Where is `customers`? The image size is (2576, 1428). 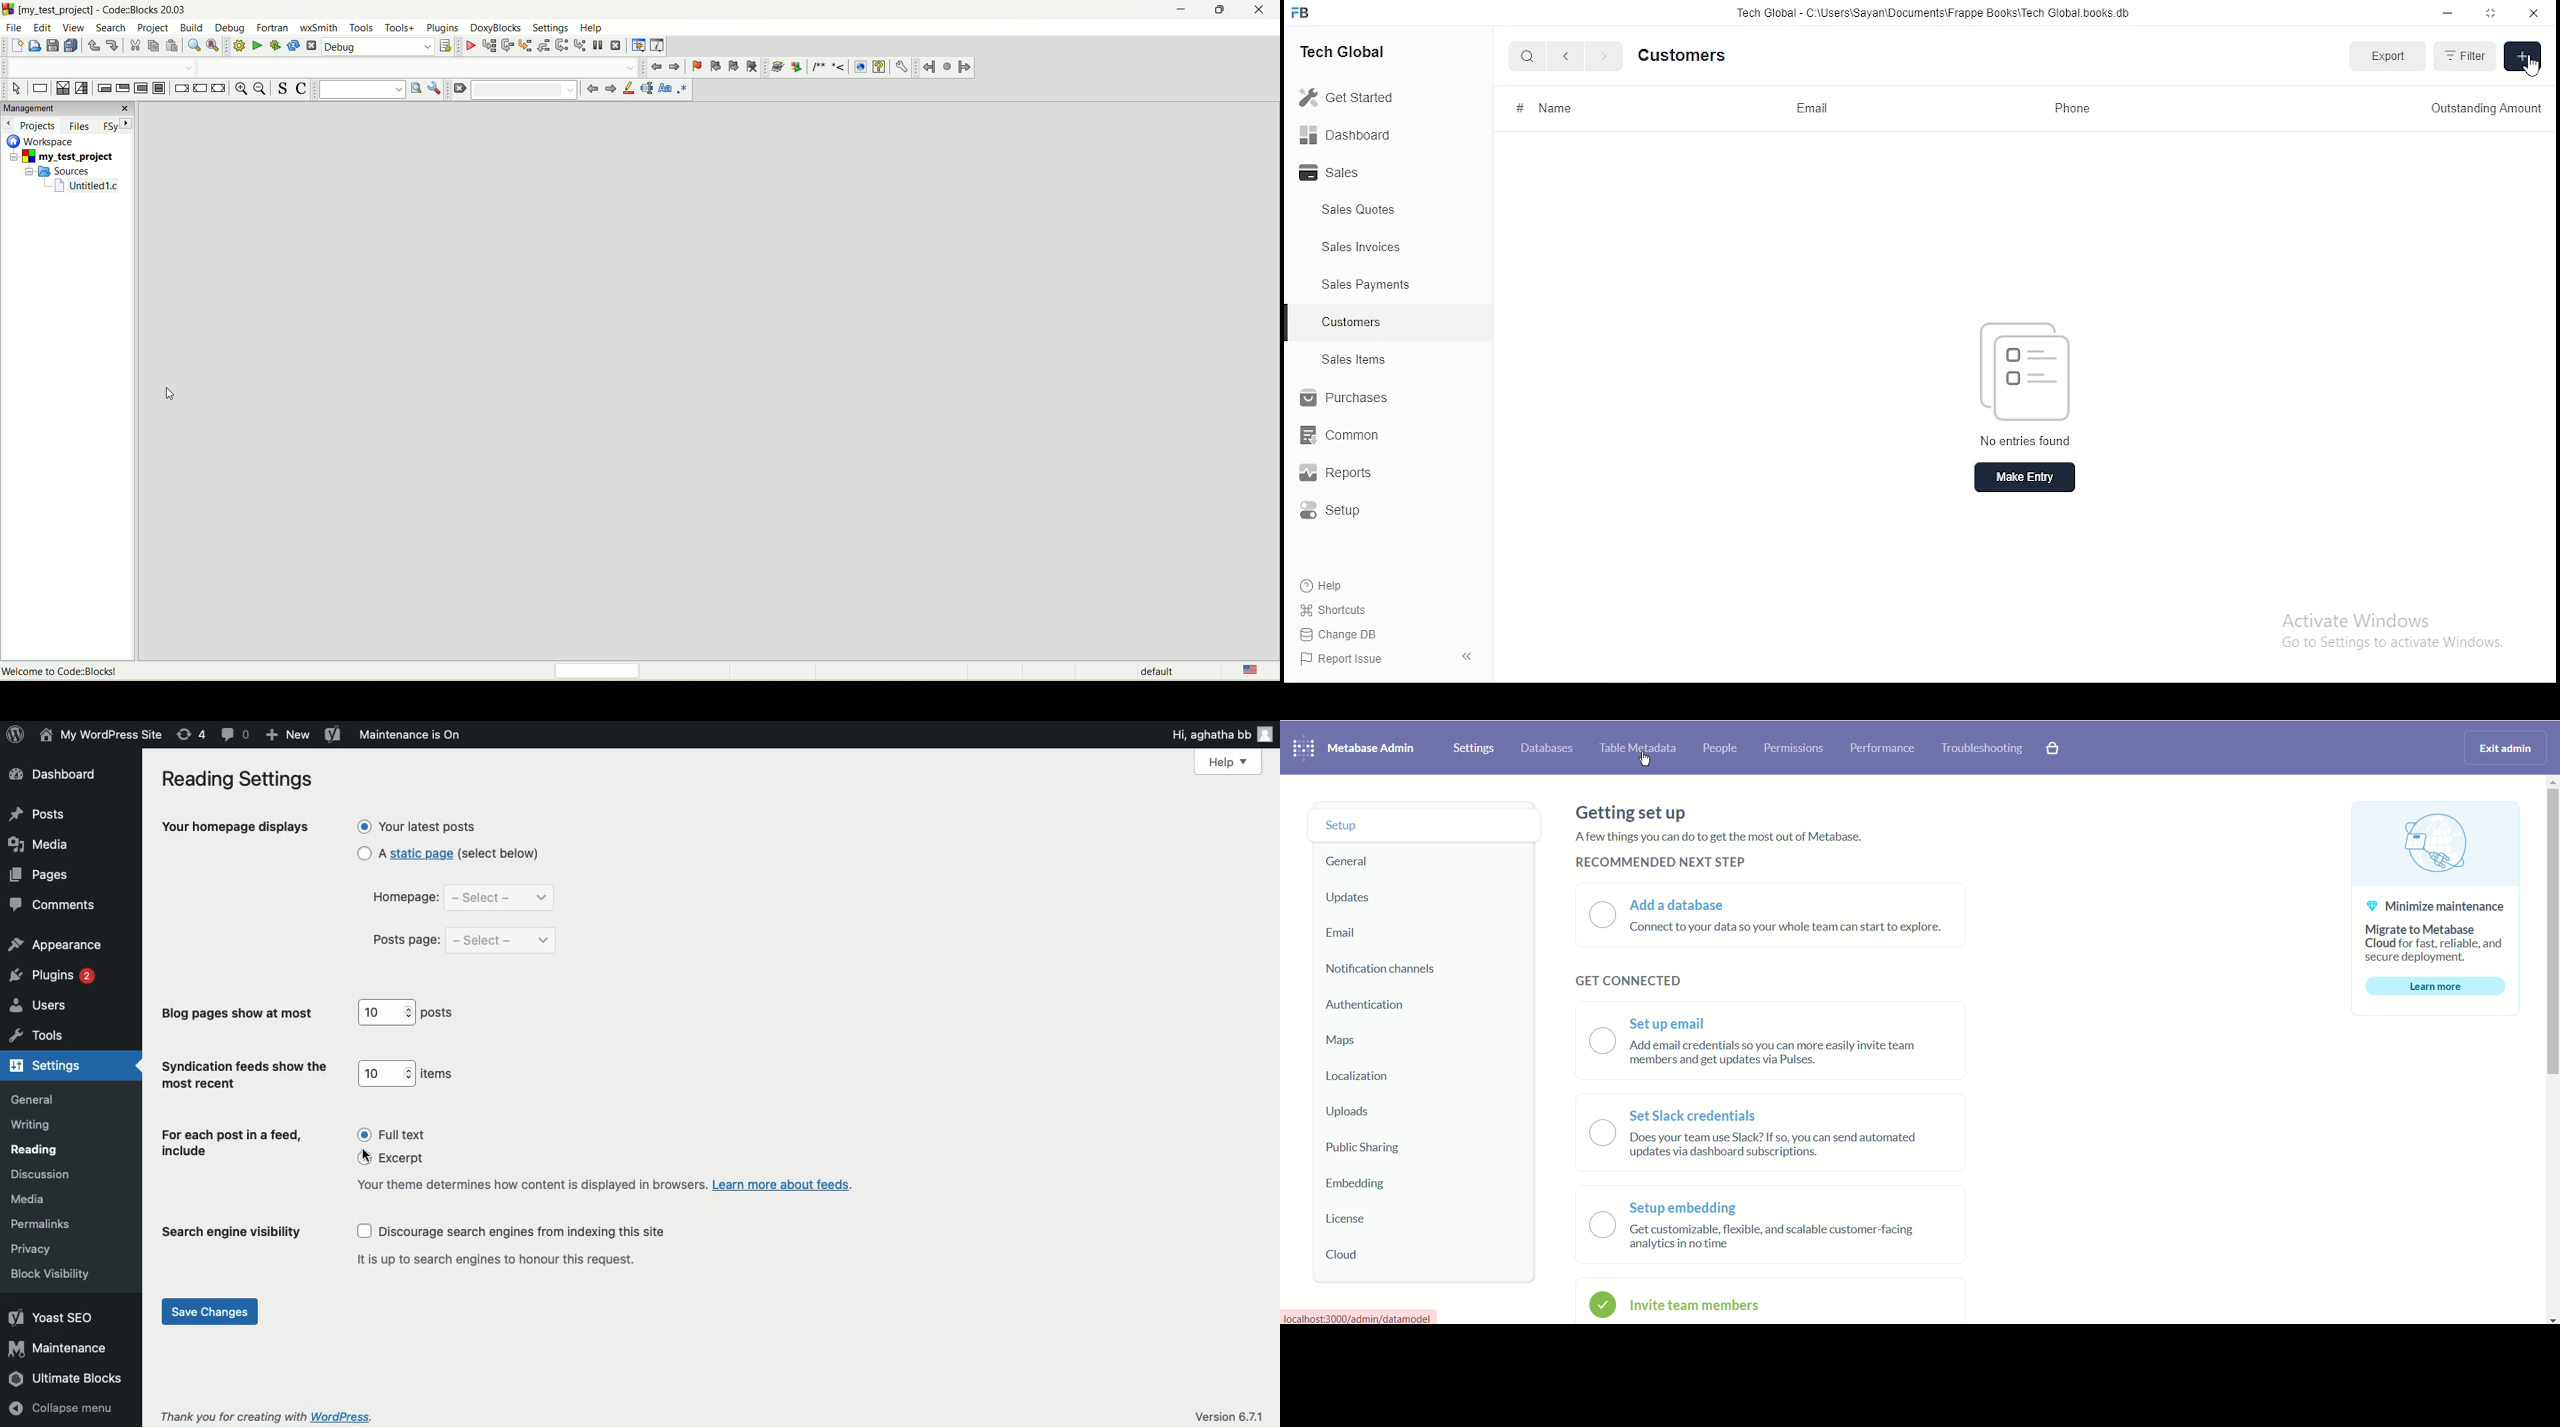
customers is located at coordinates (1352, 323).